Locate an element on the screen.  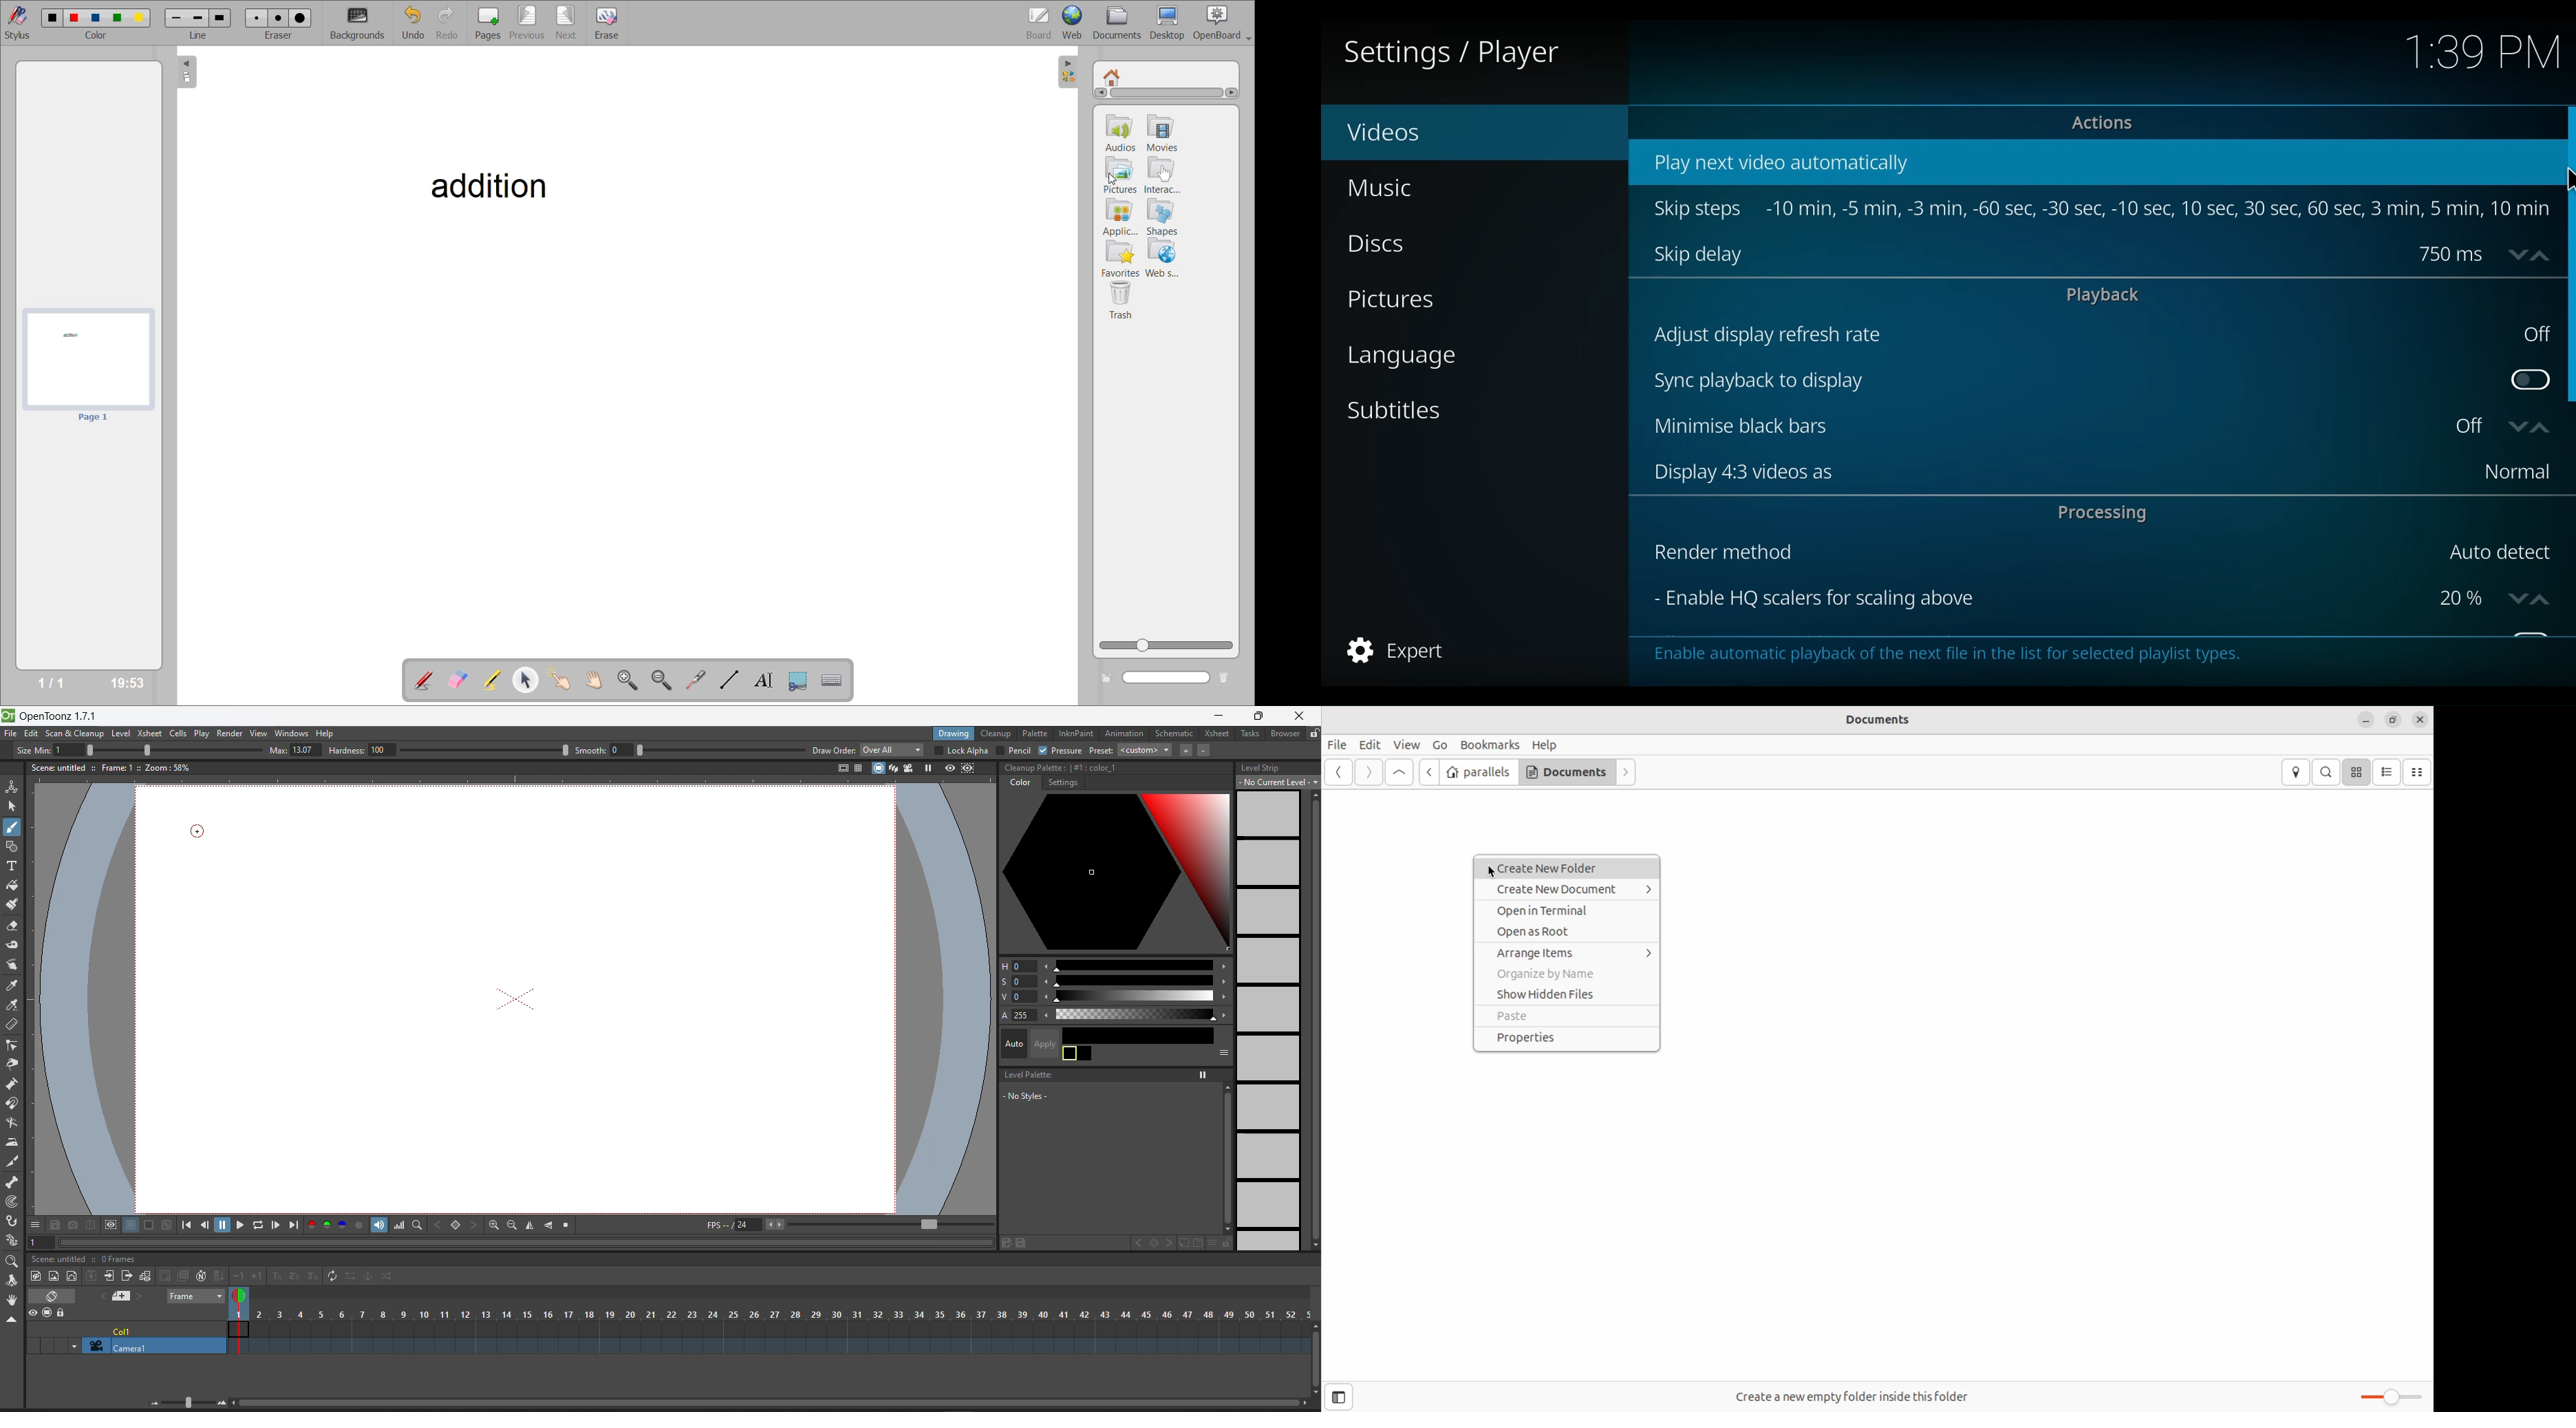
edit is located at coordinates (33, 735).